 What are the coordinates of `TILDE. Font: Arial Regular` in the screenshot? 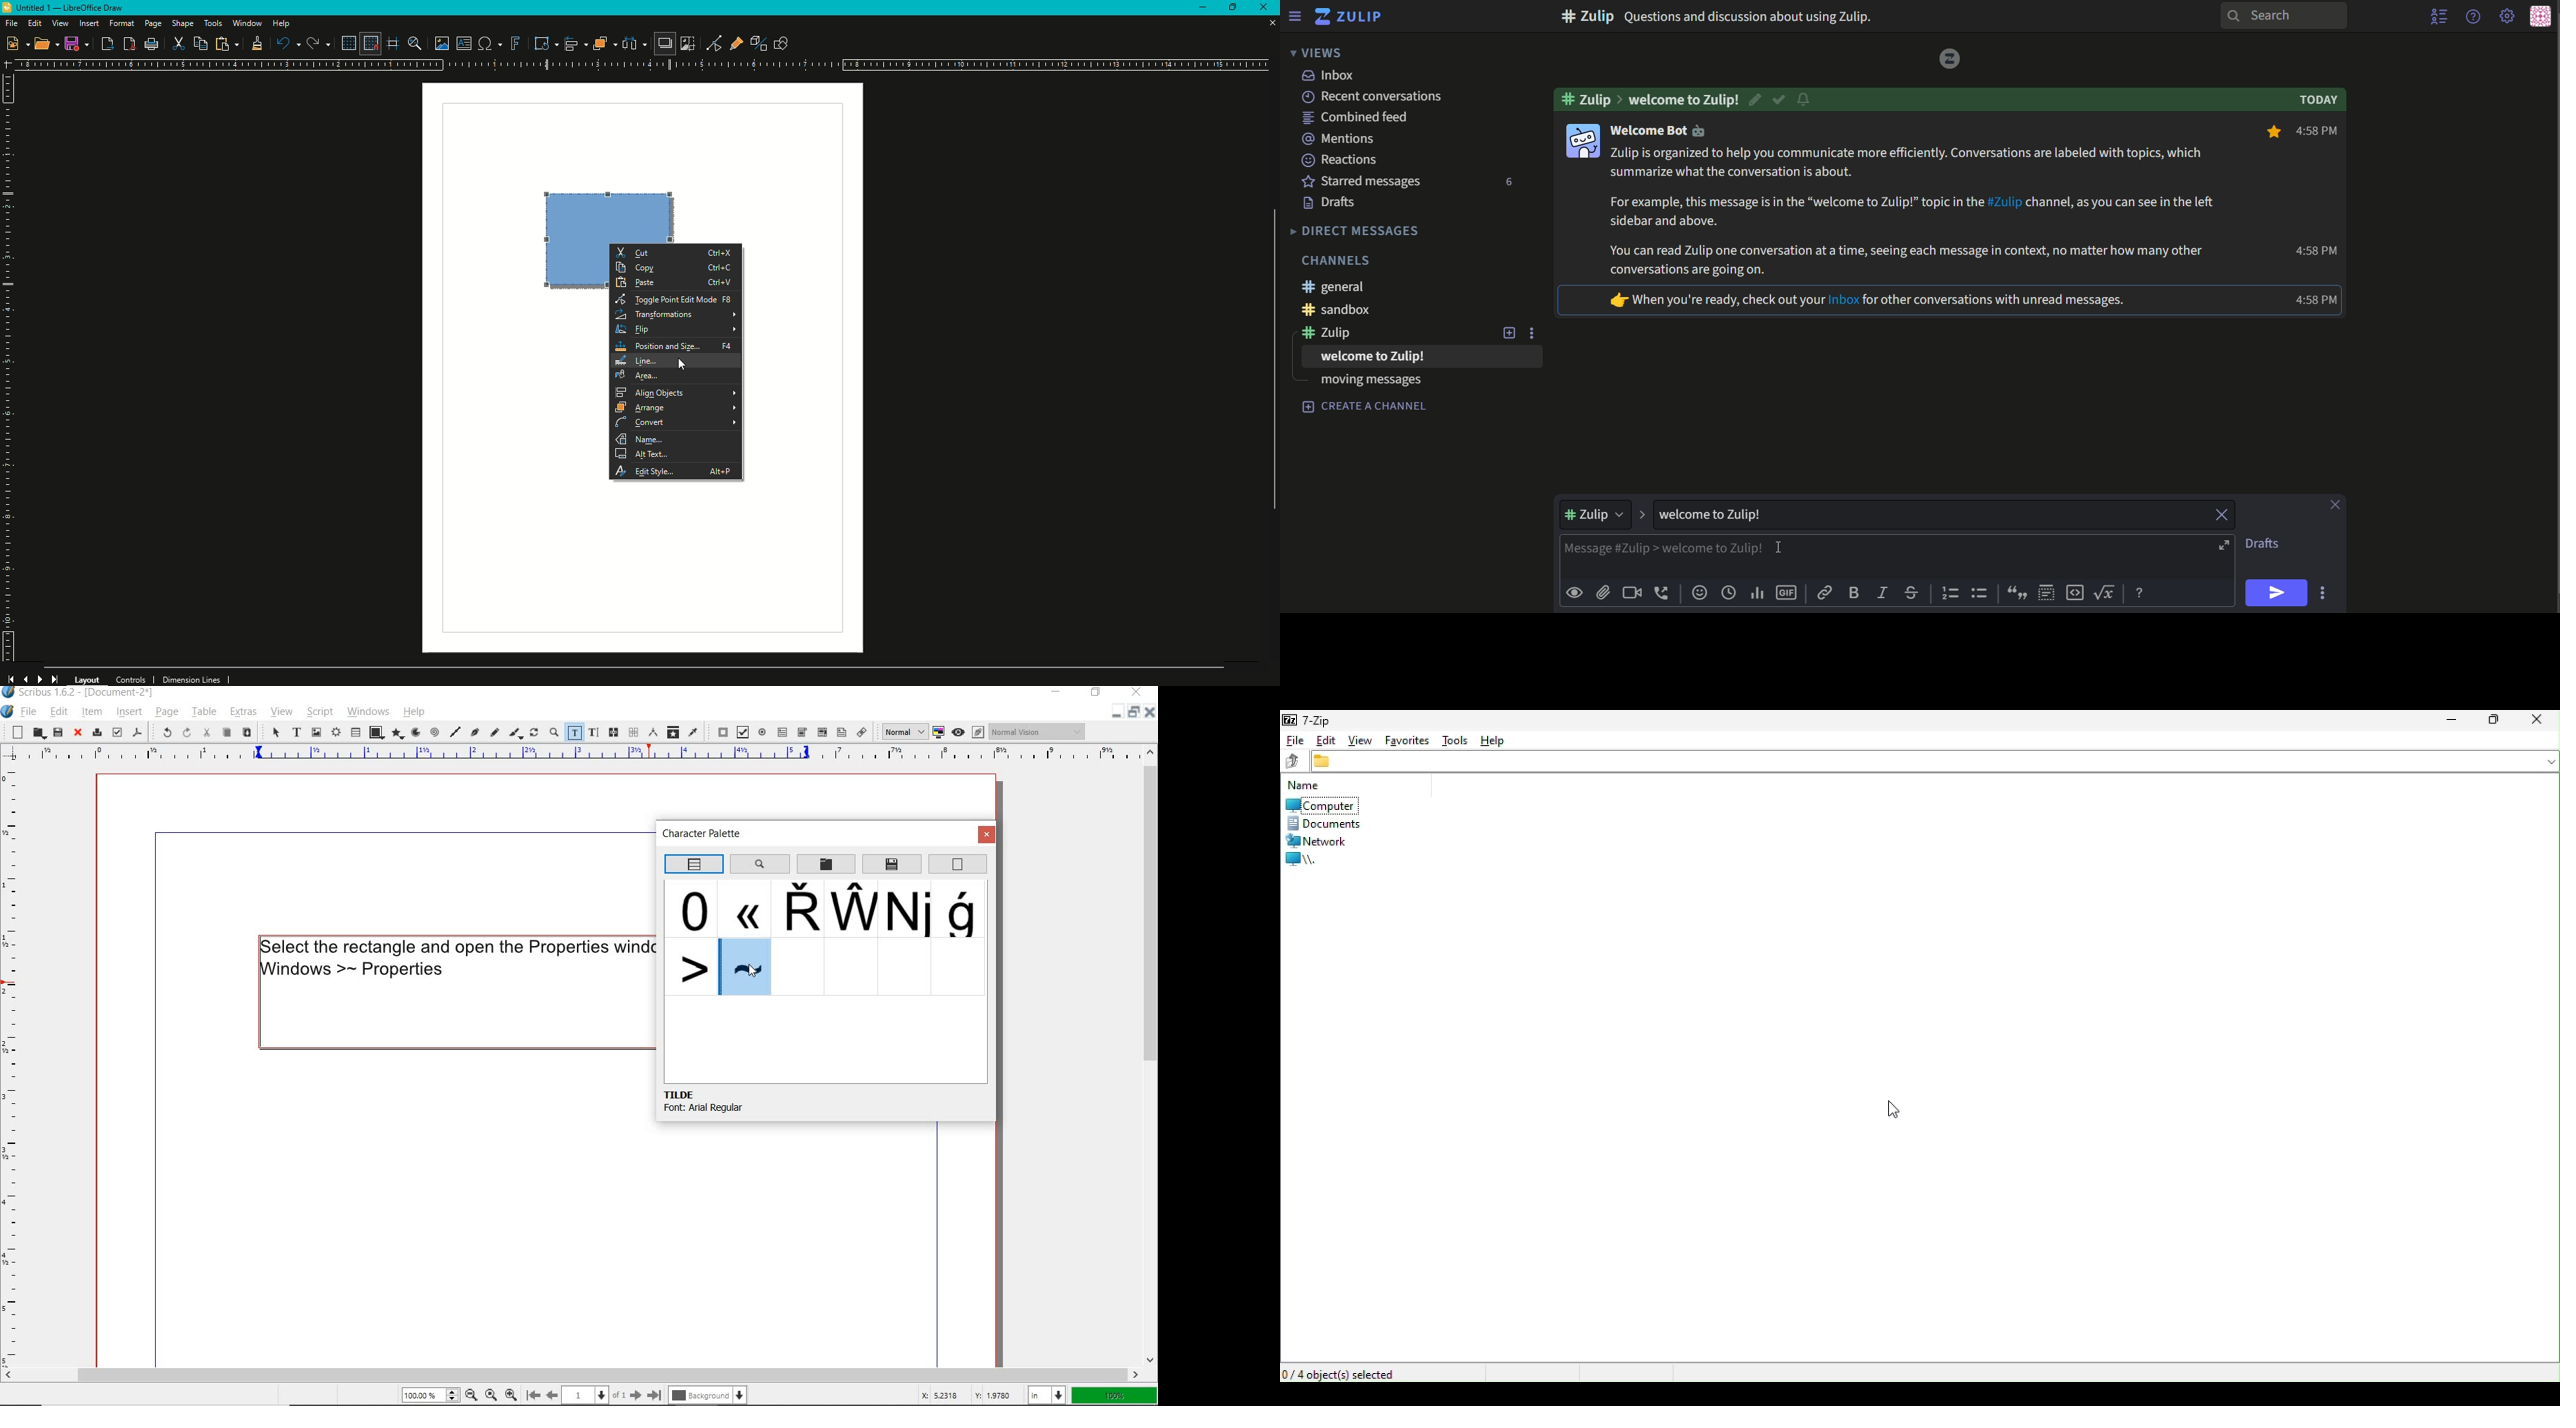 It's located at (724, 1102).